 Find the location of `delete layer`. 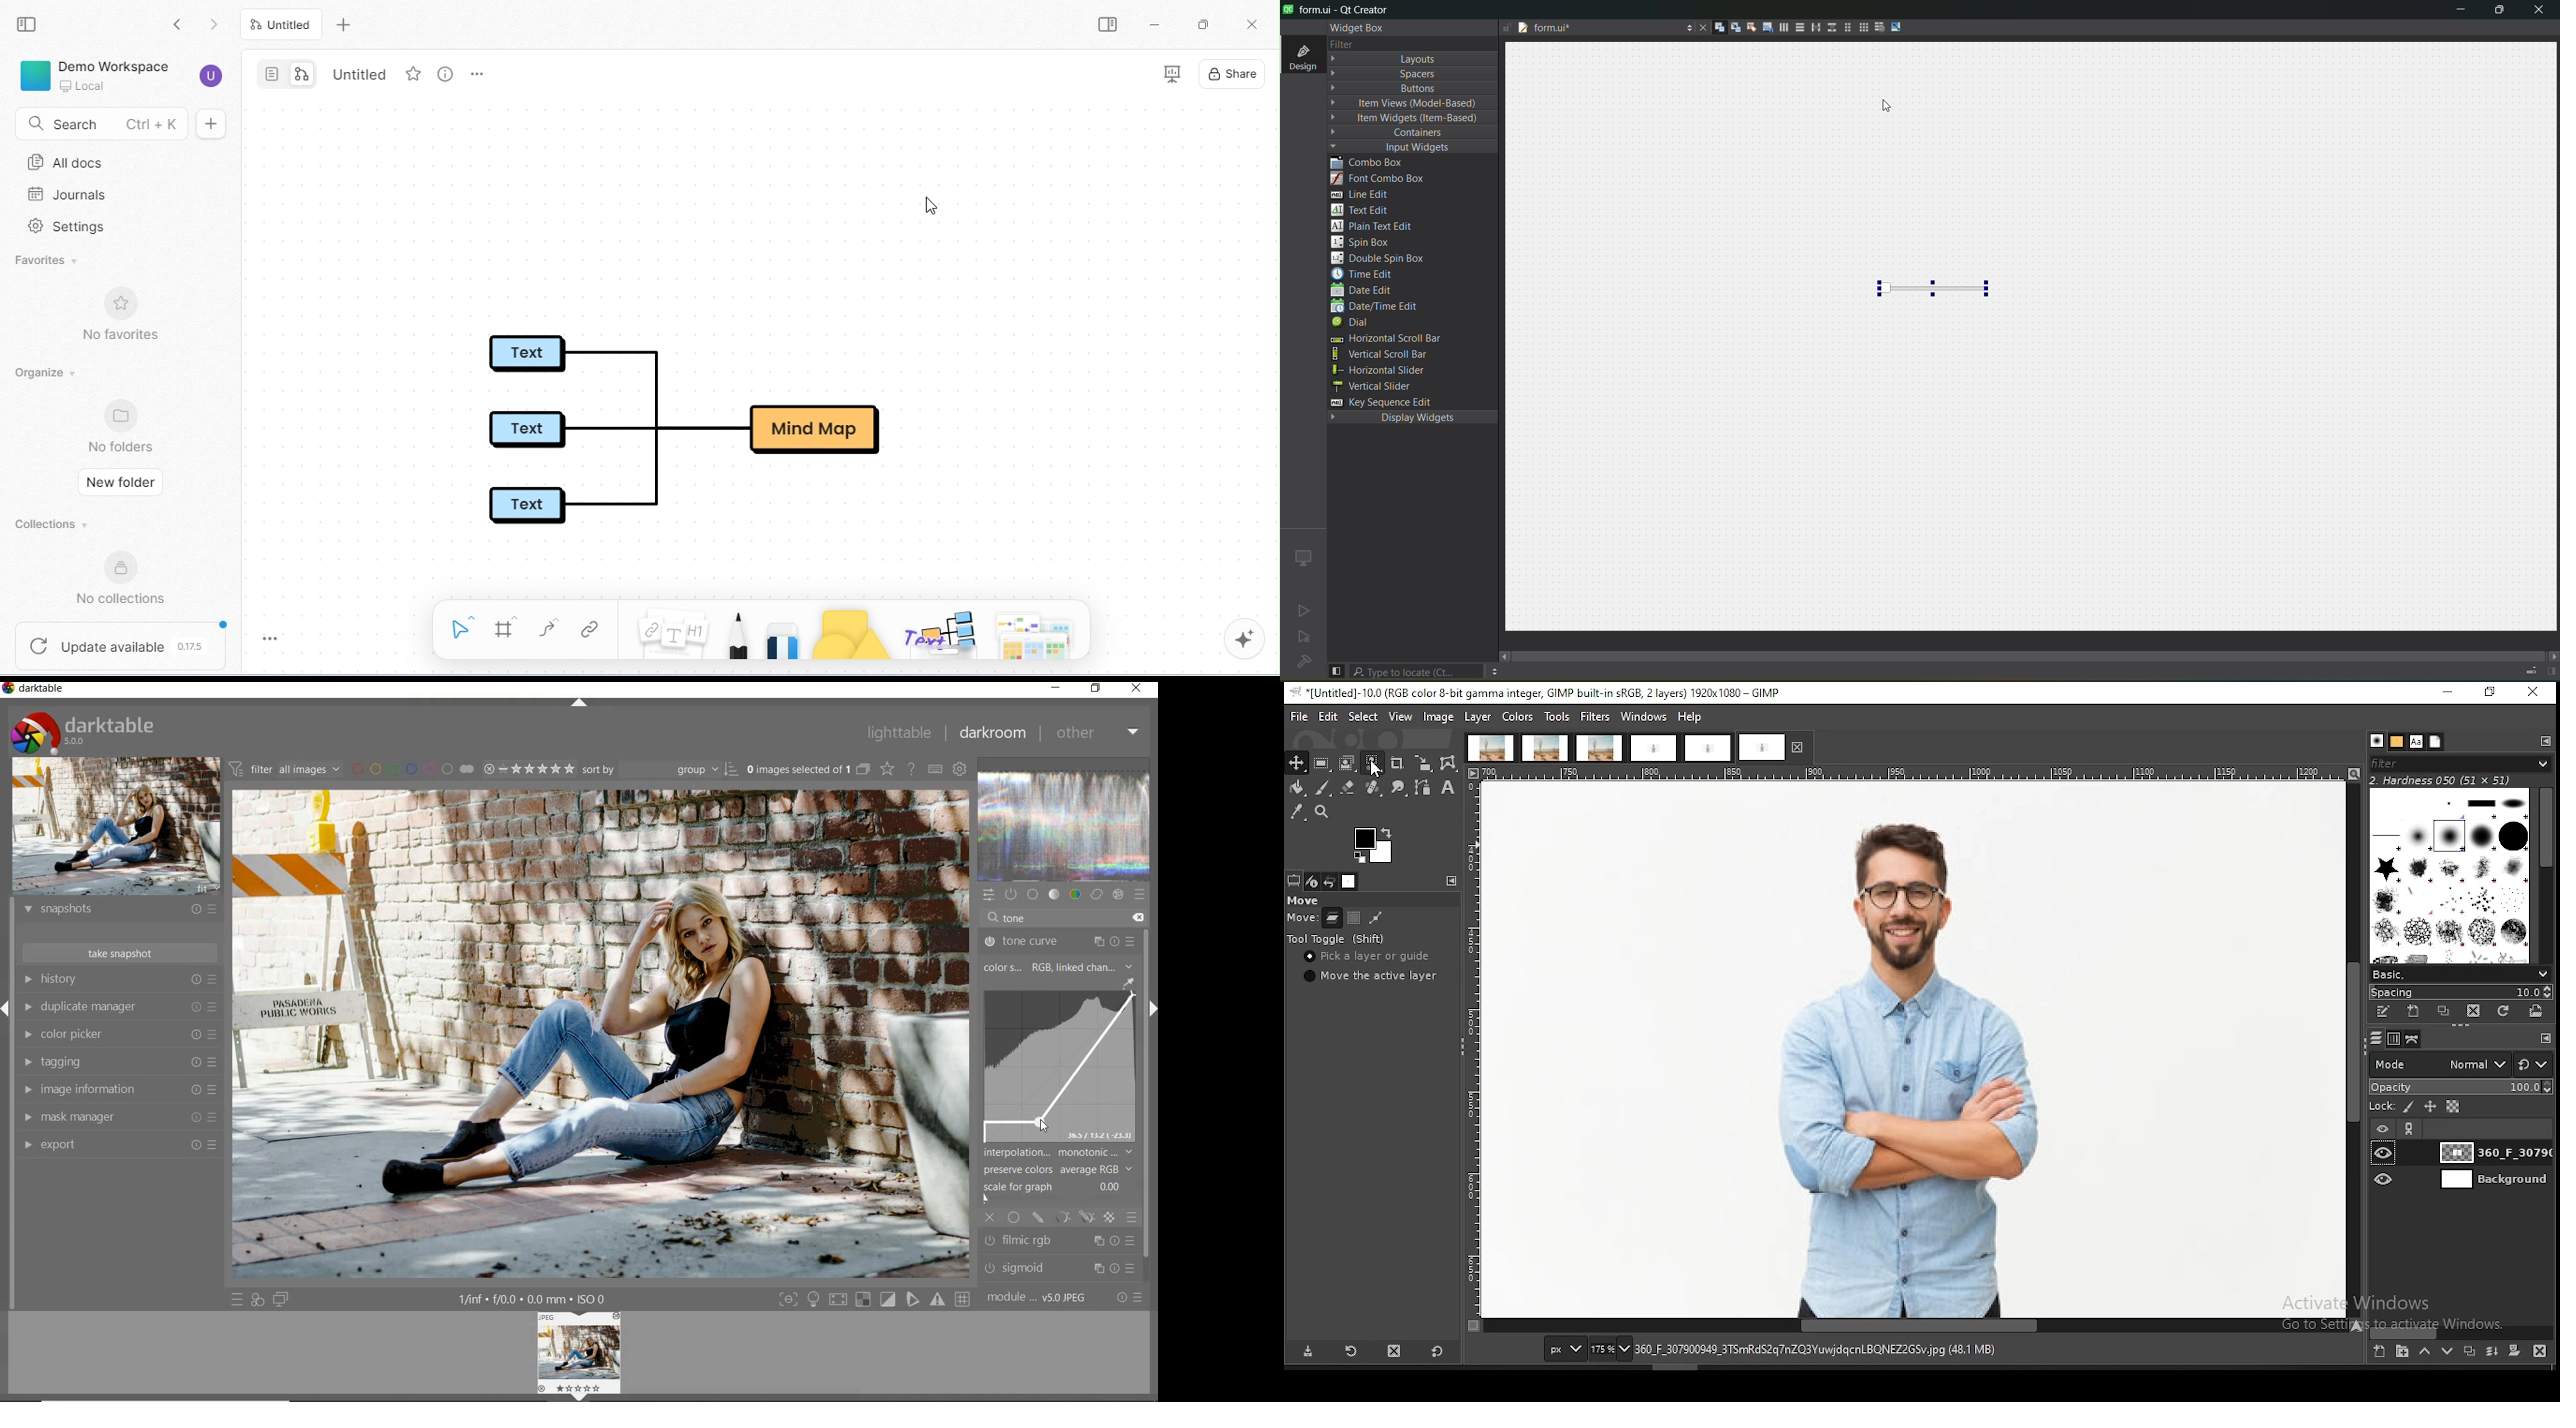

delete layer is located at coordinates (2543, 1353).